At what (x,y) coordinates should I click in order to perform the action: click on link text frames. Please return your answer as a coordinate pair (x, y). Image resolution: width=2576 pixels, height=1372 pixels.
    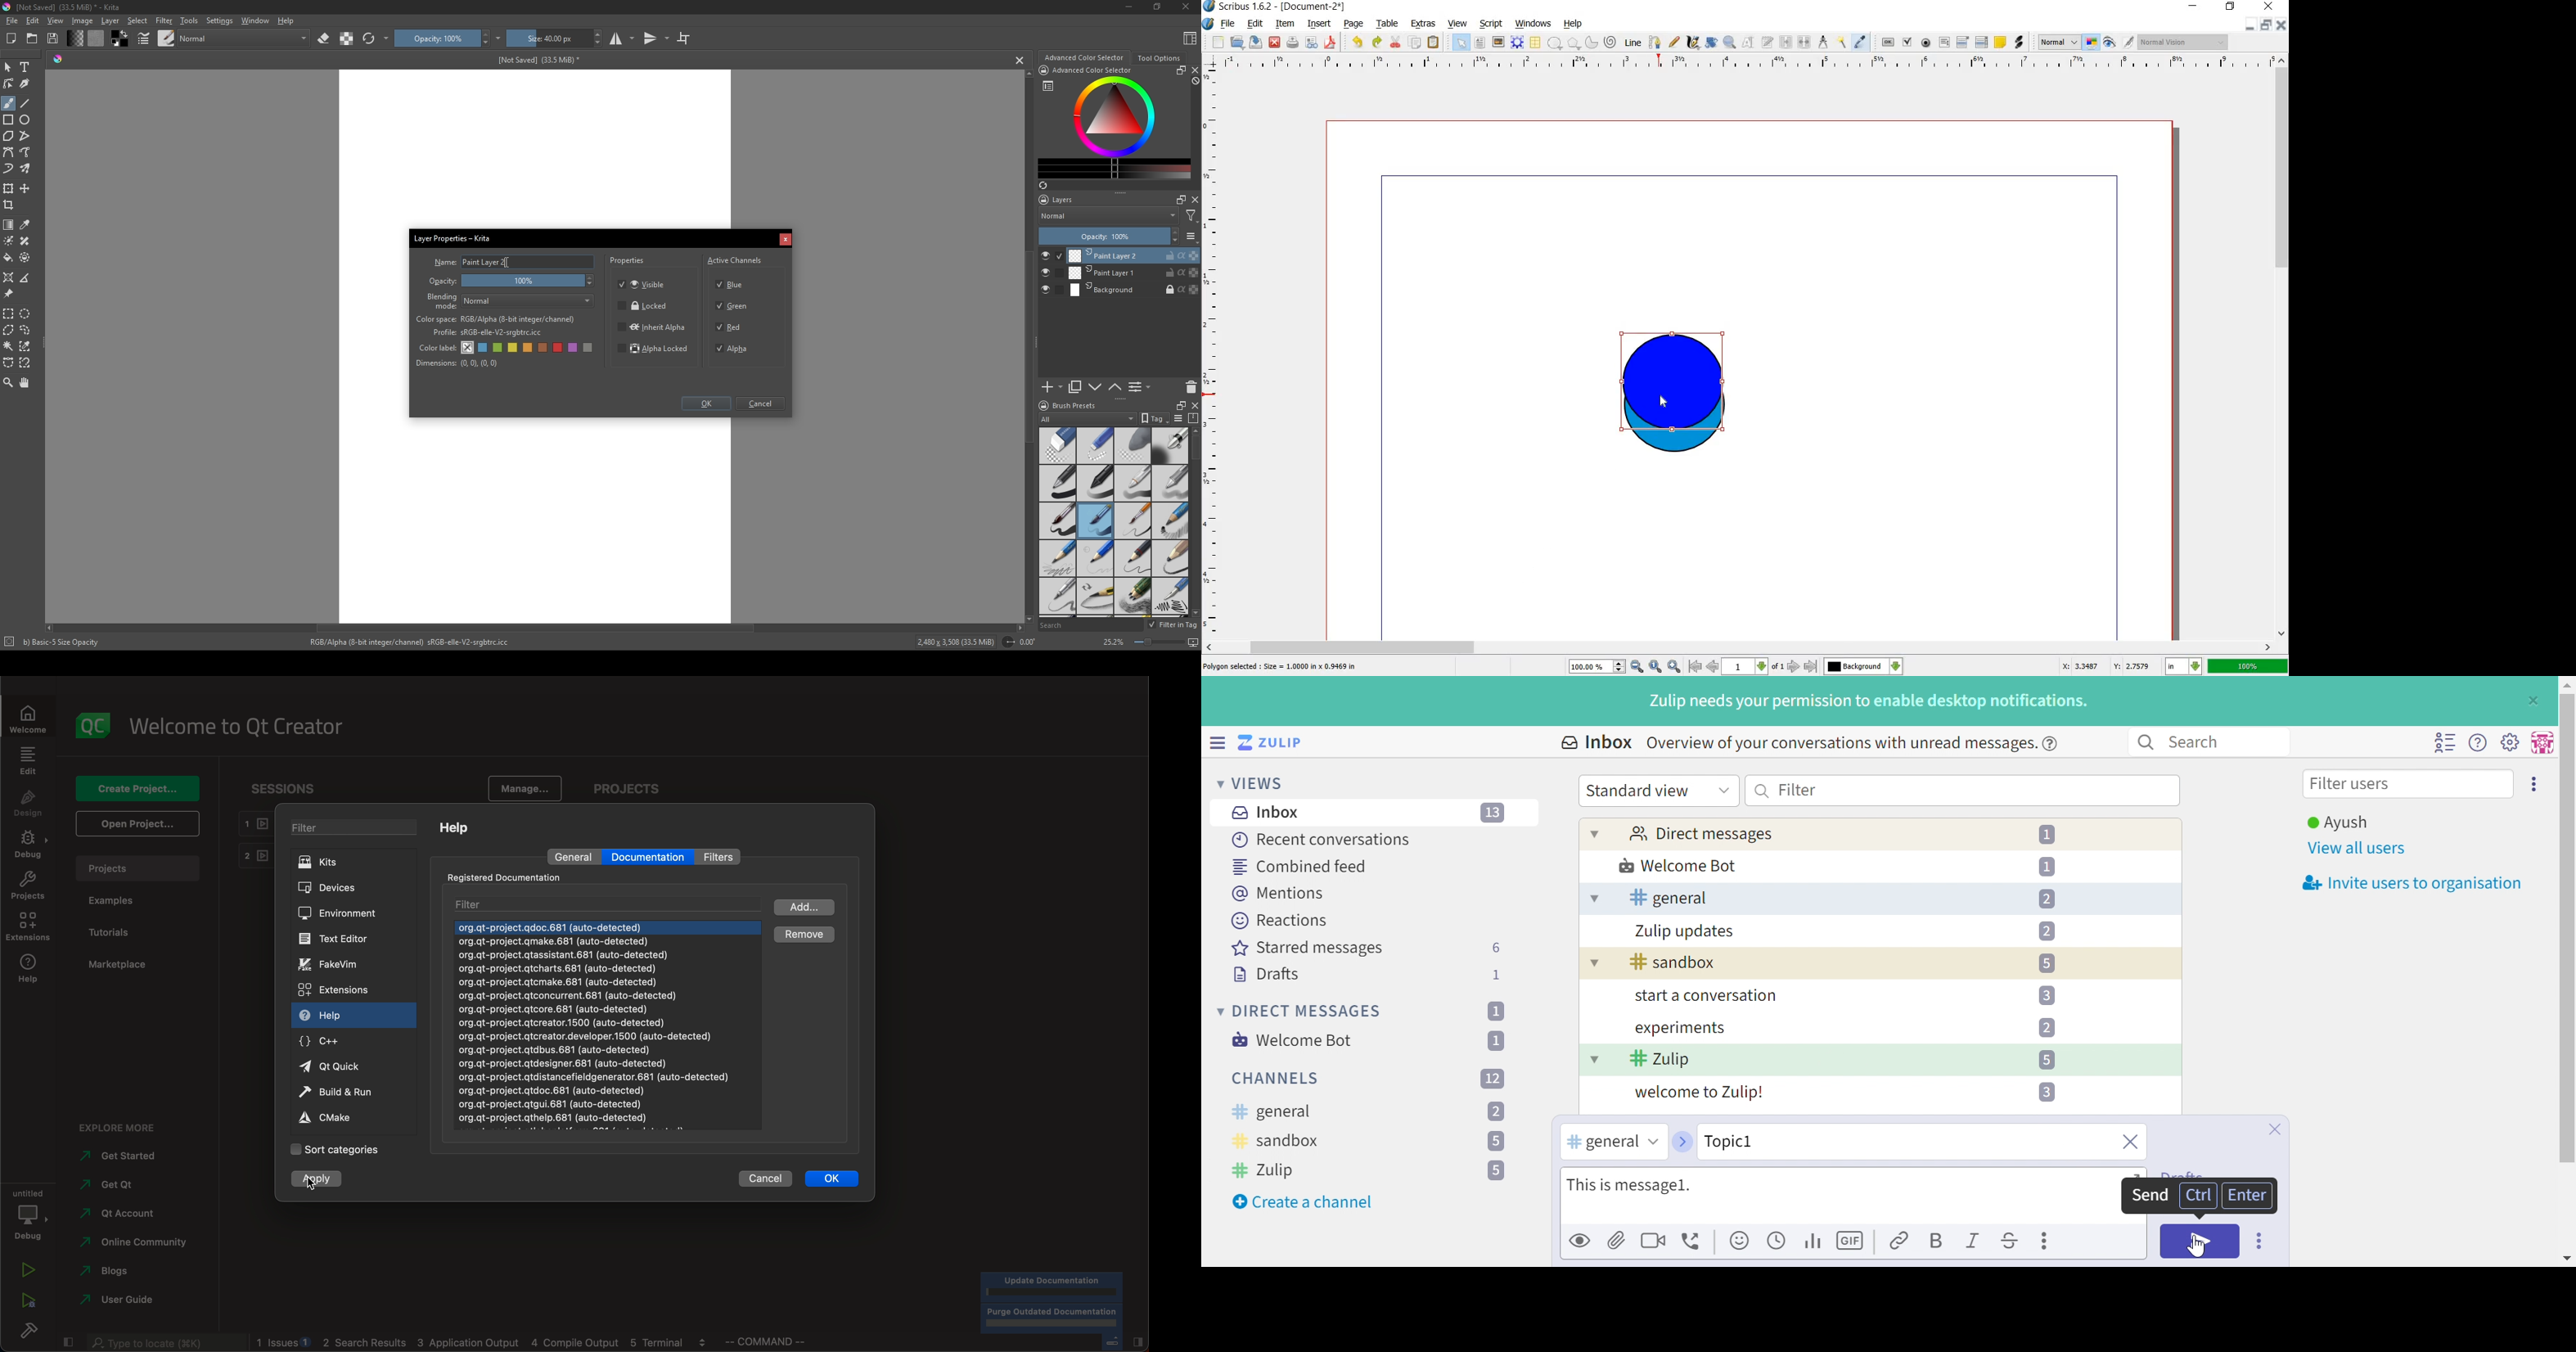
    Looking at the image, I should click on (1787, 43).